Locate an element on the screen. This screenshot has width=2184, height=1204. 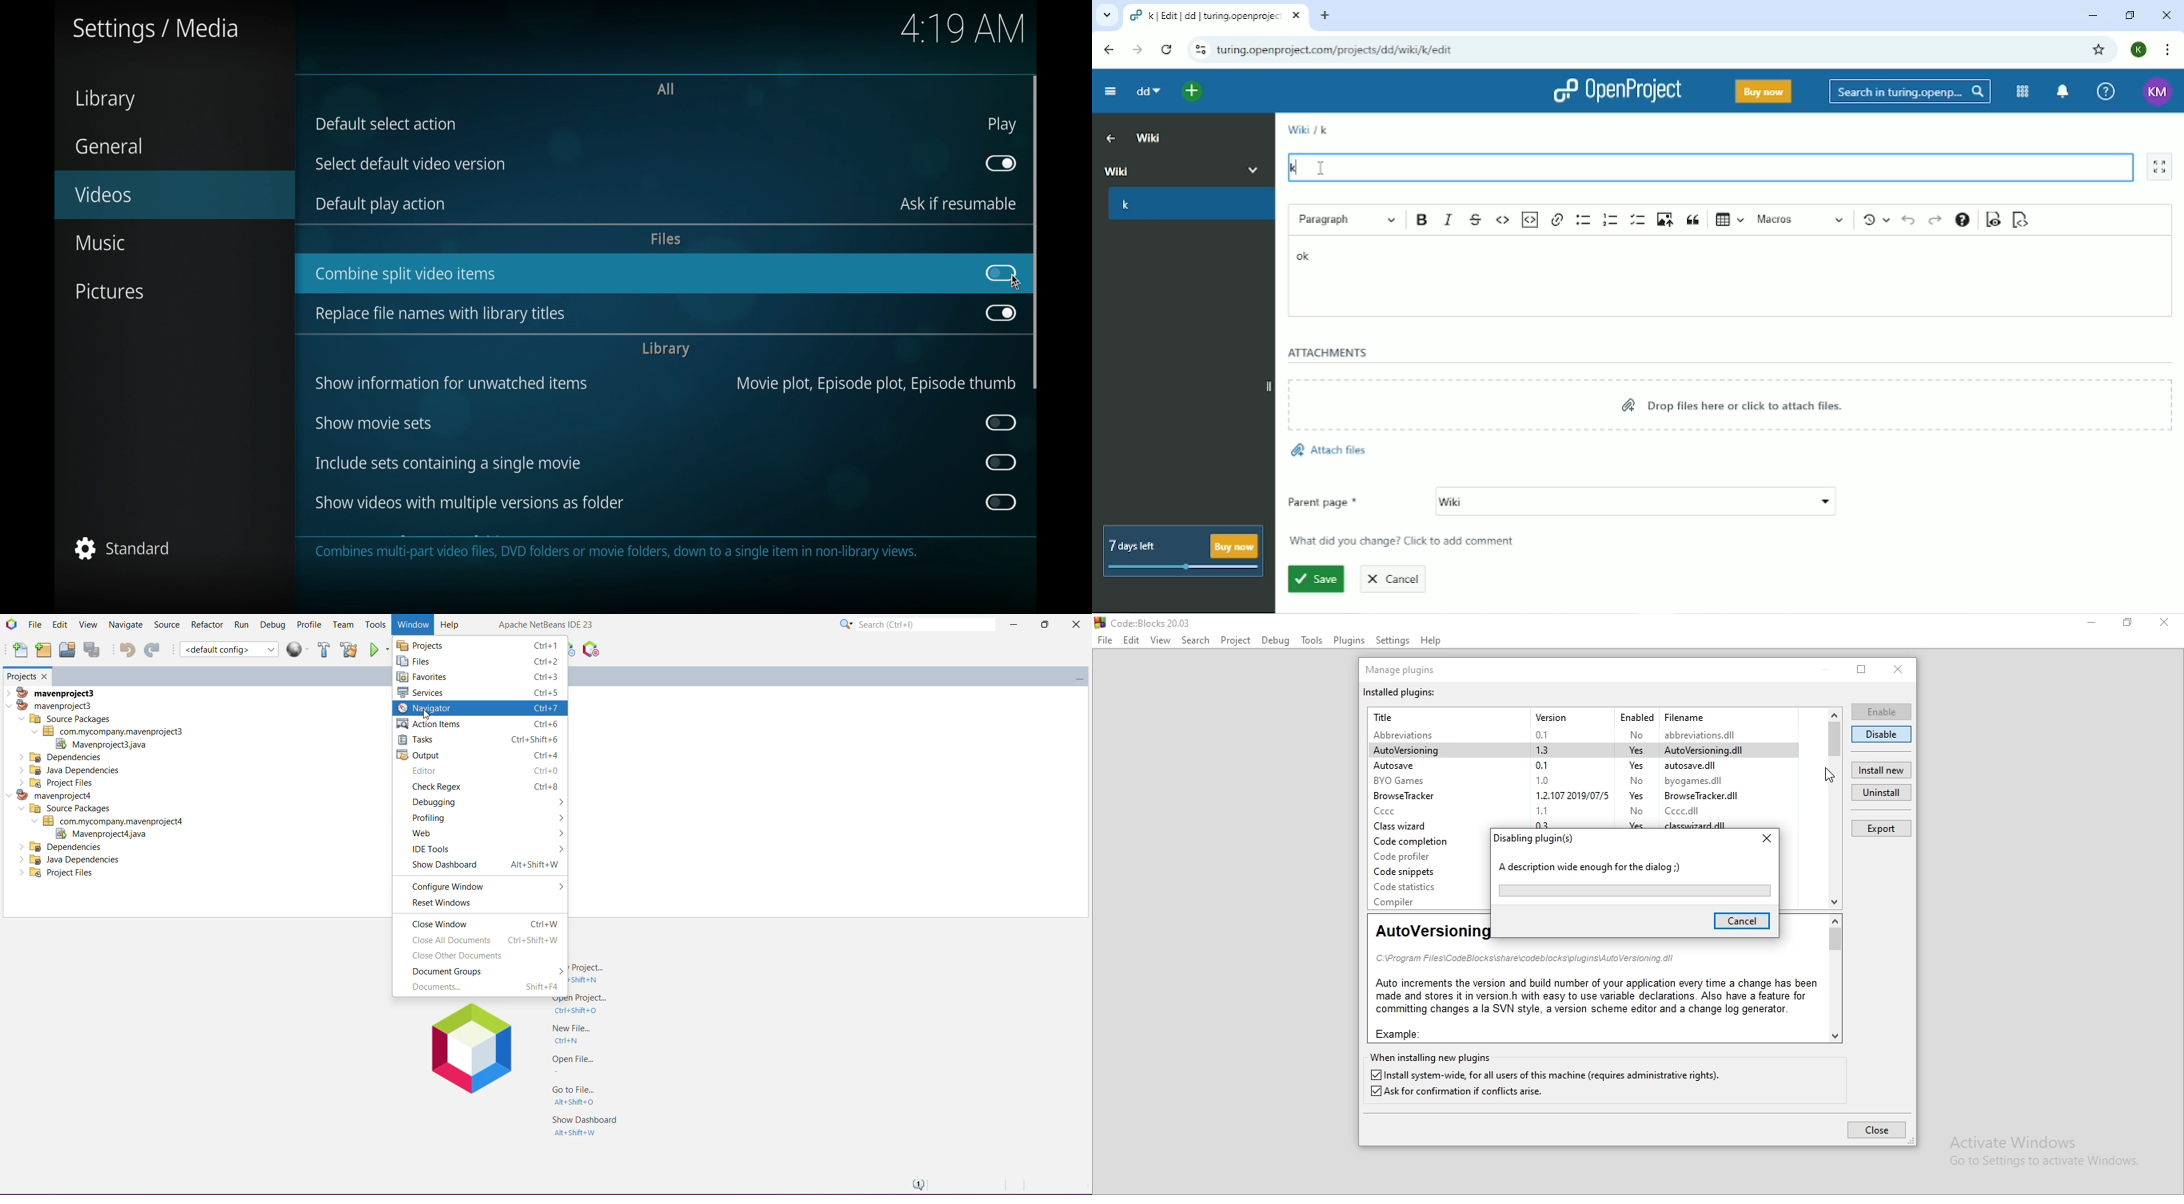
toggle button is located at coordinates (1002, 164).